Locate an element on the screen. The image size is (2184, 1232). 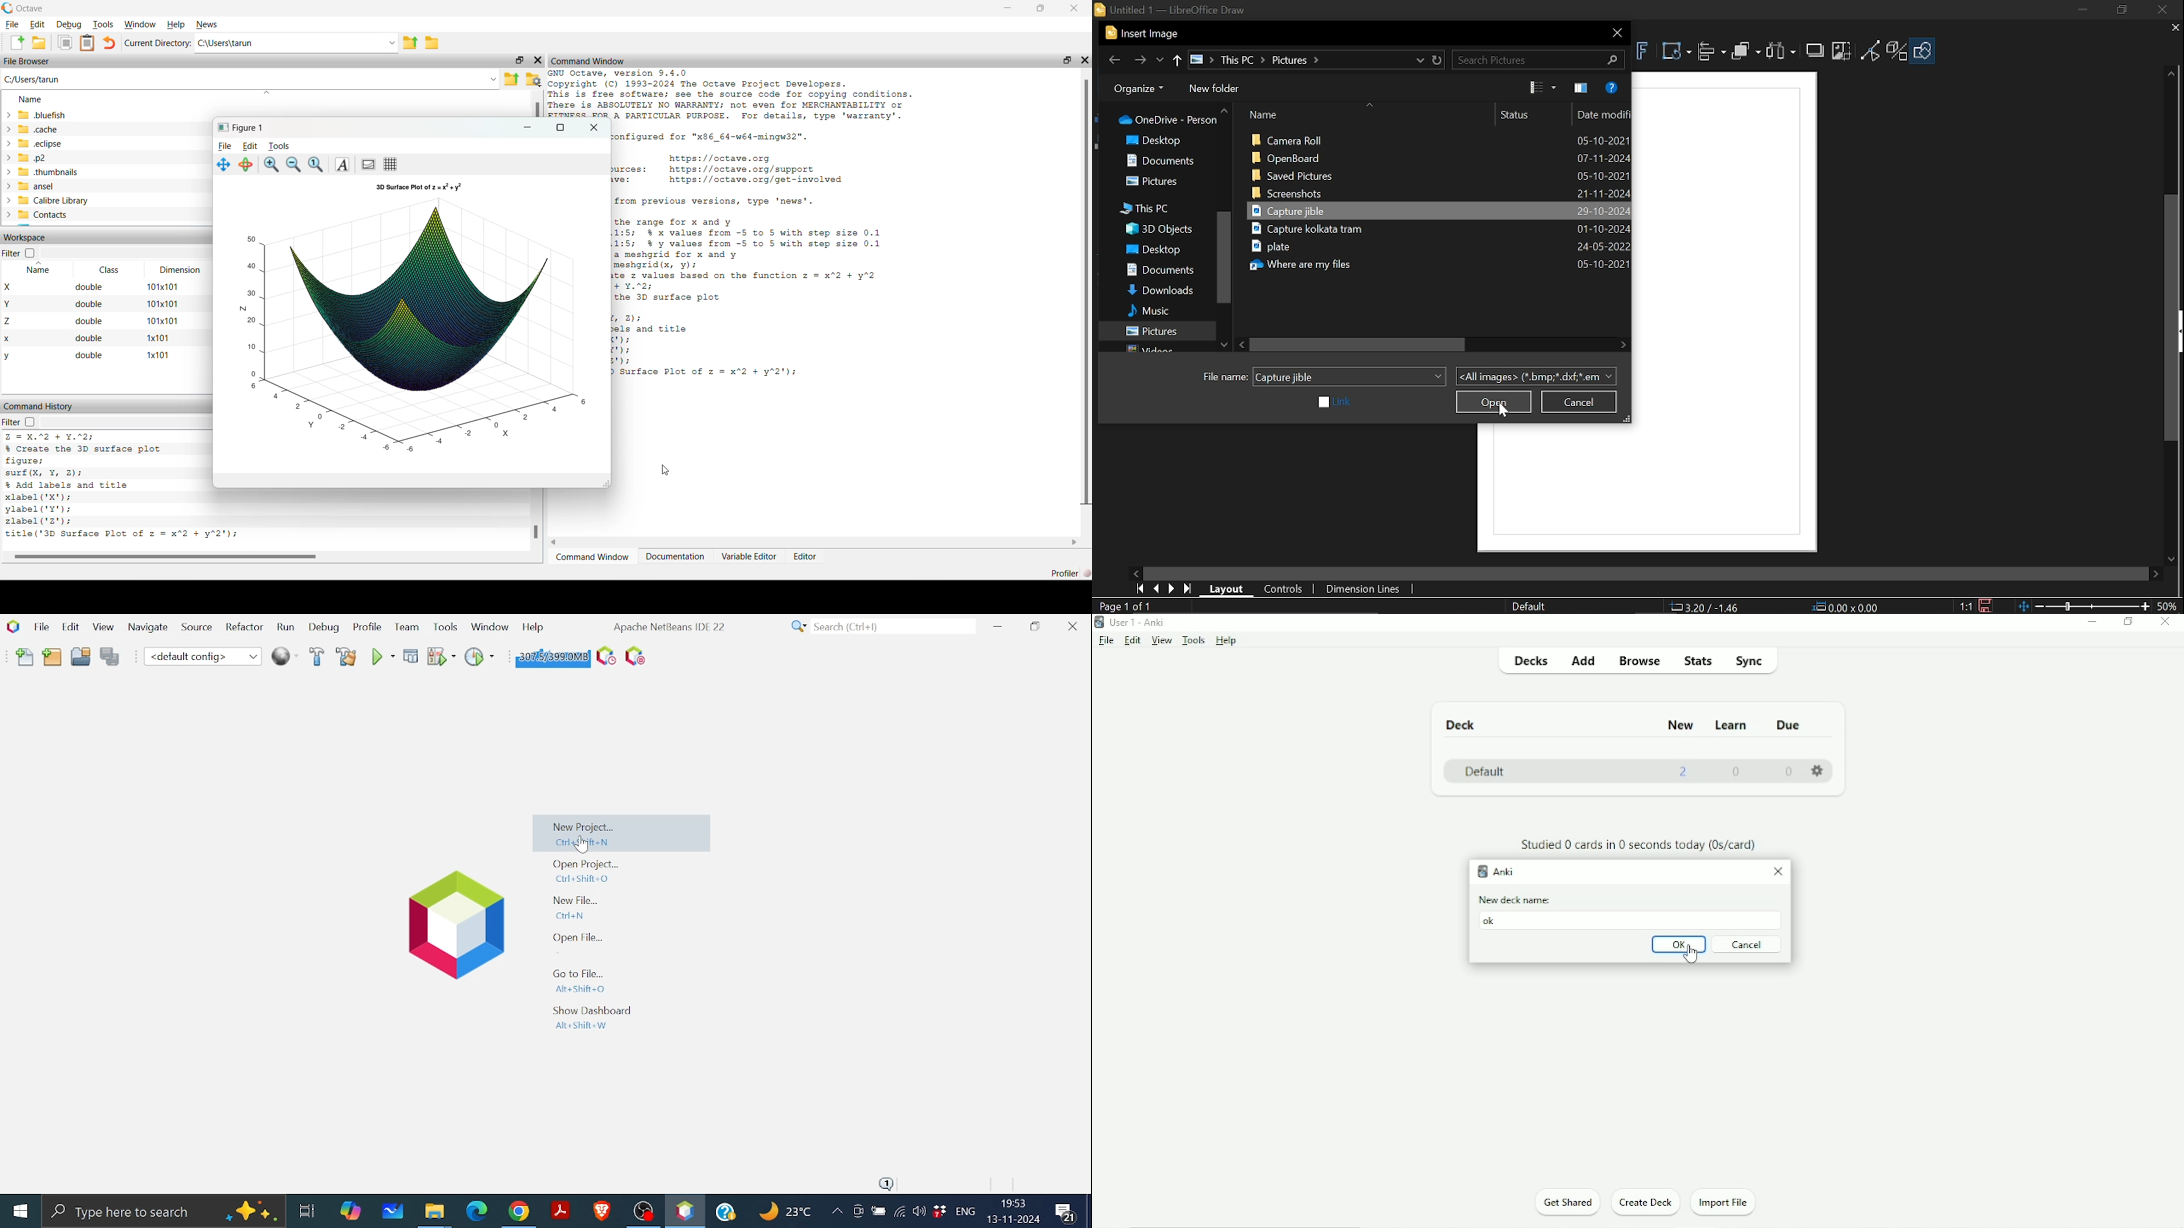
Window is located at coordinates (140, 24).